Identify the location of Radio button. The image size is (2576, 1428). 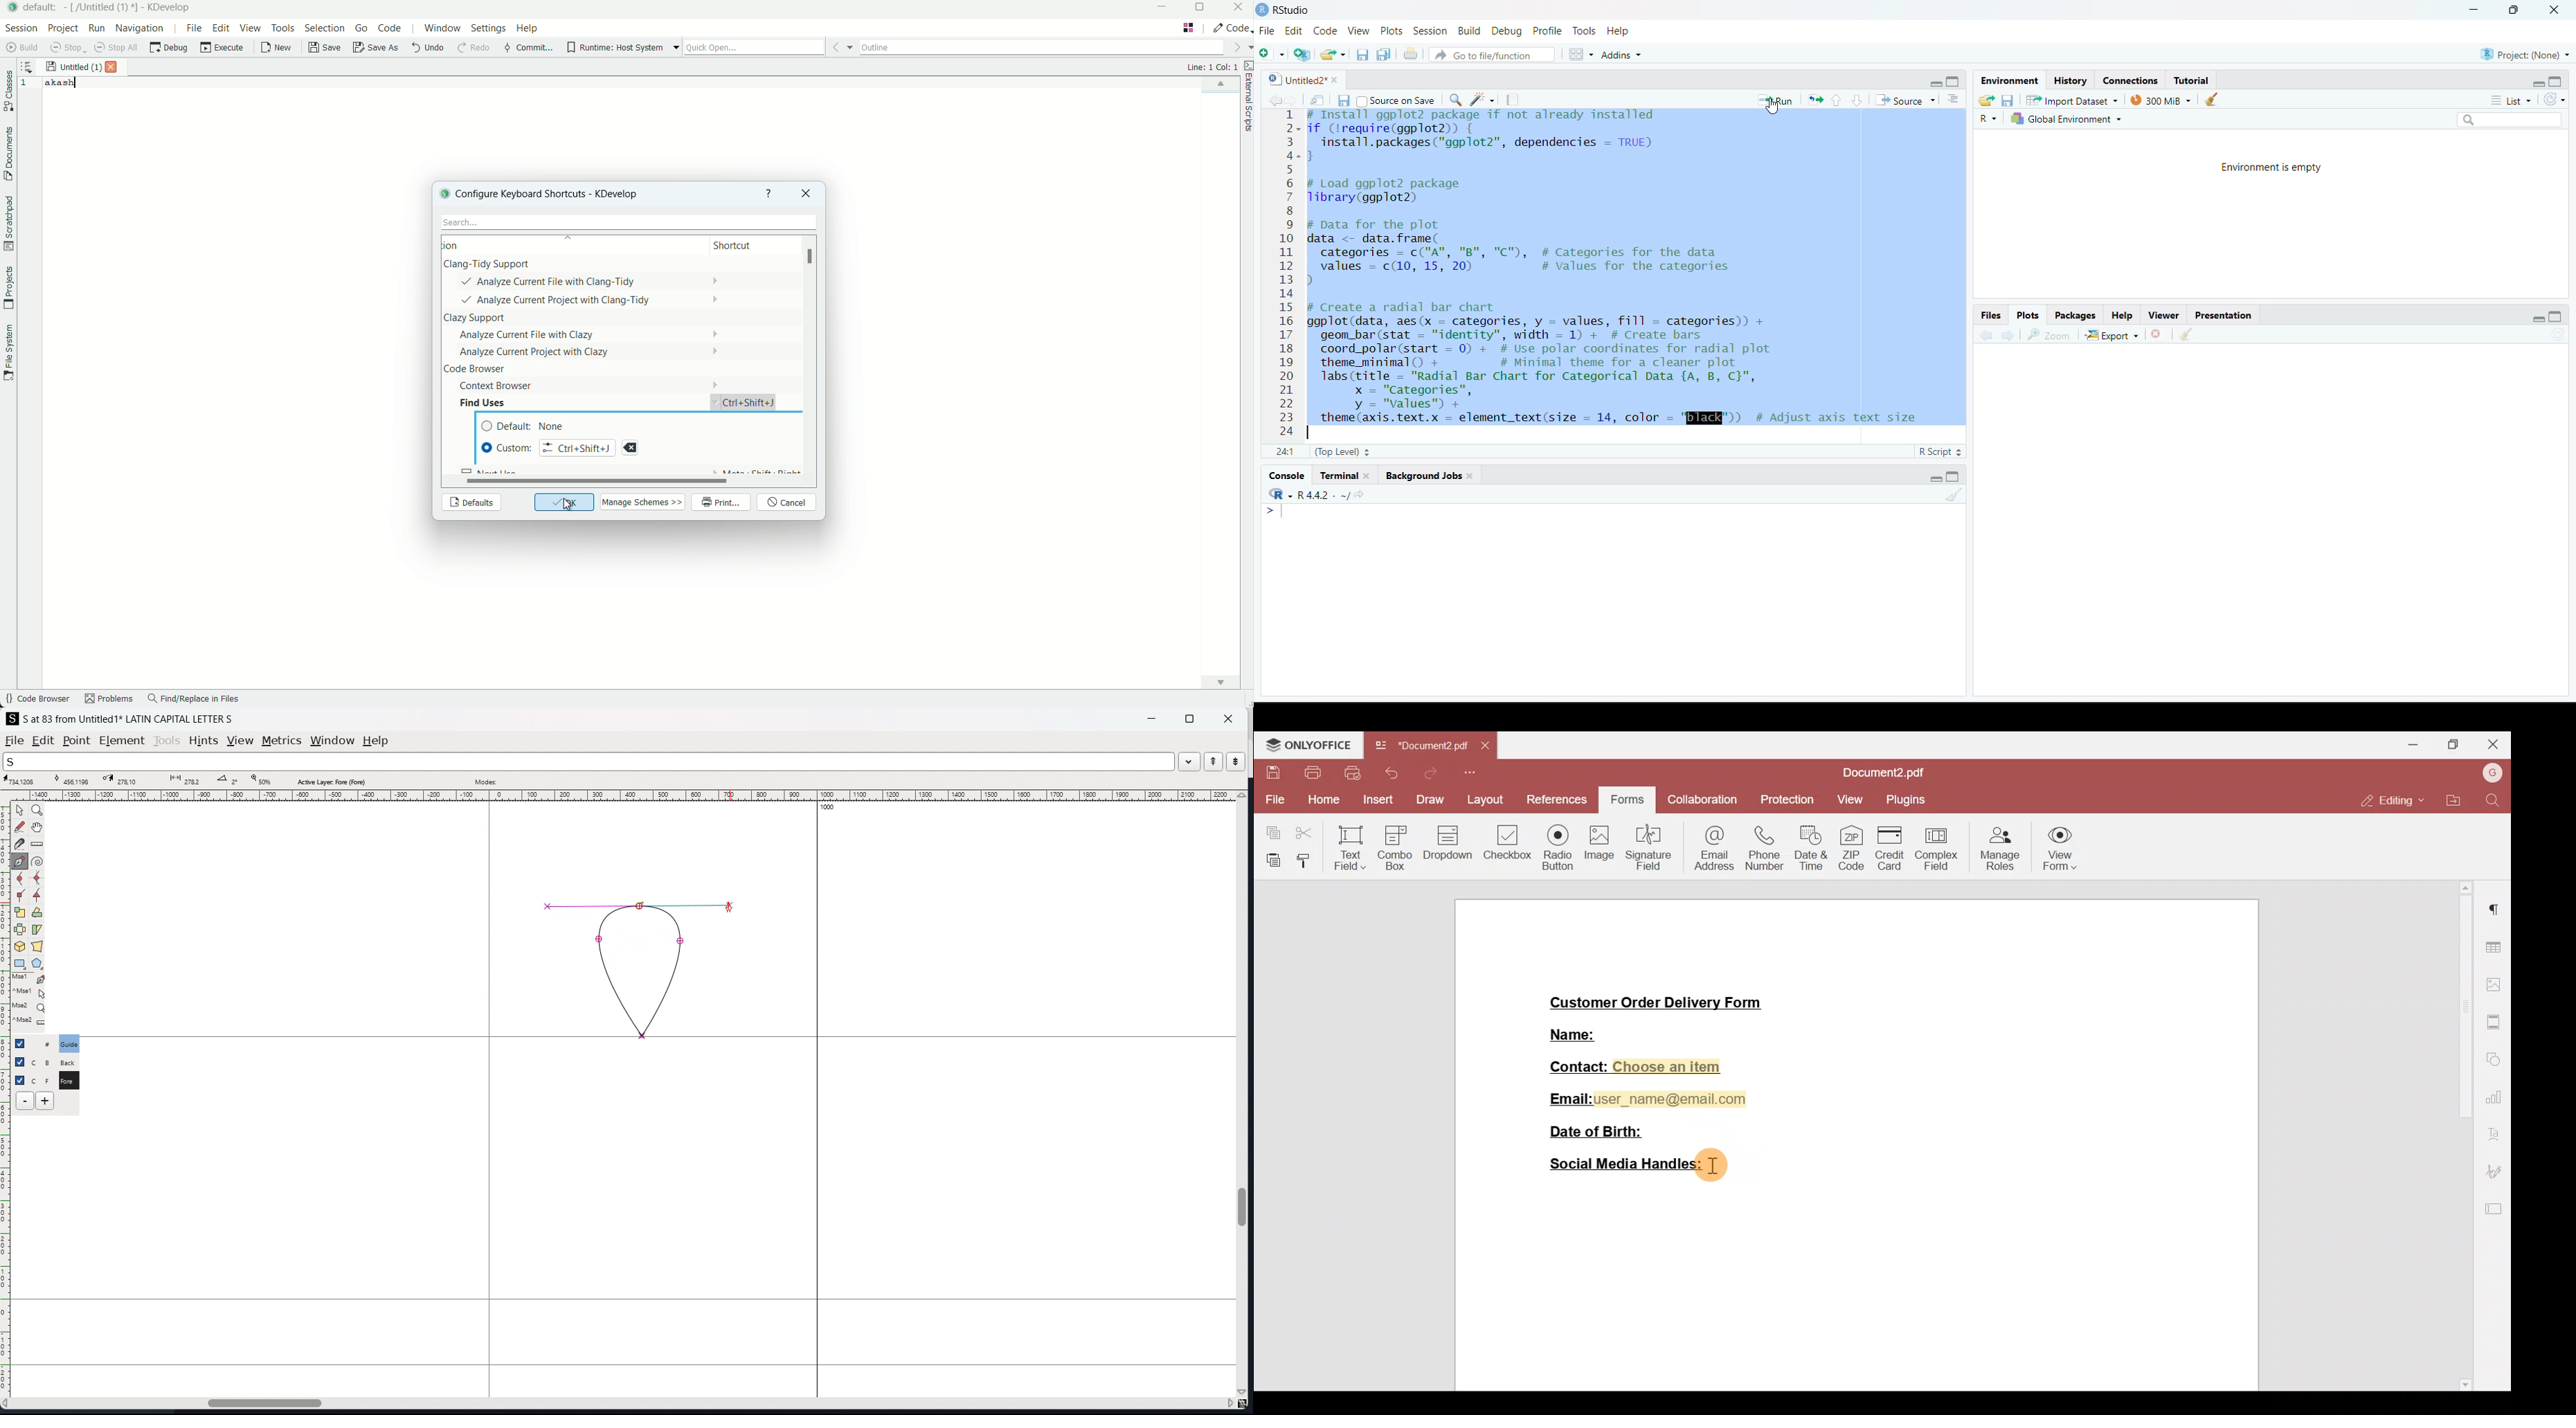
(1554, 845).